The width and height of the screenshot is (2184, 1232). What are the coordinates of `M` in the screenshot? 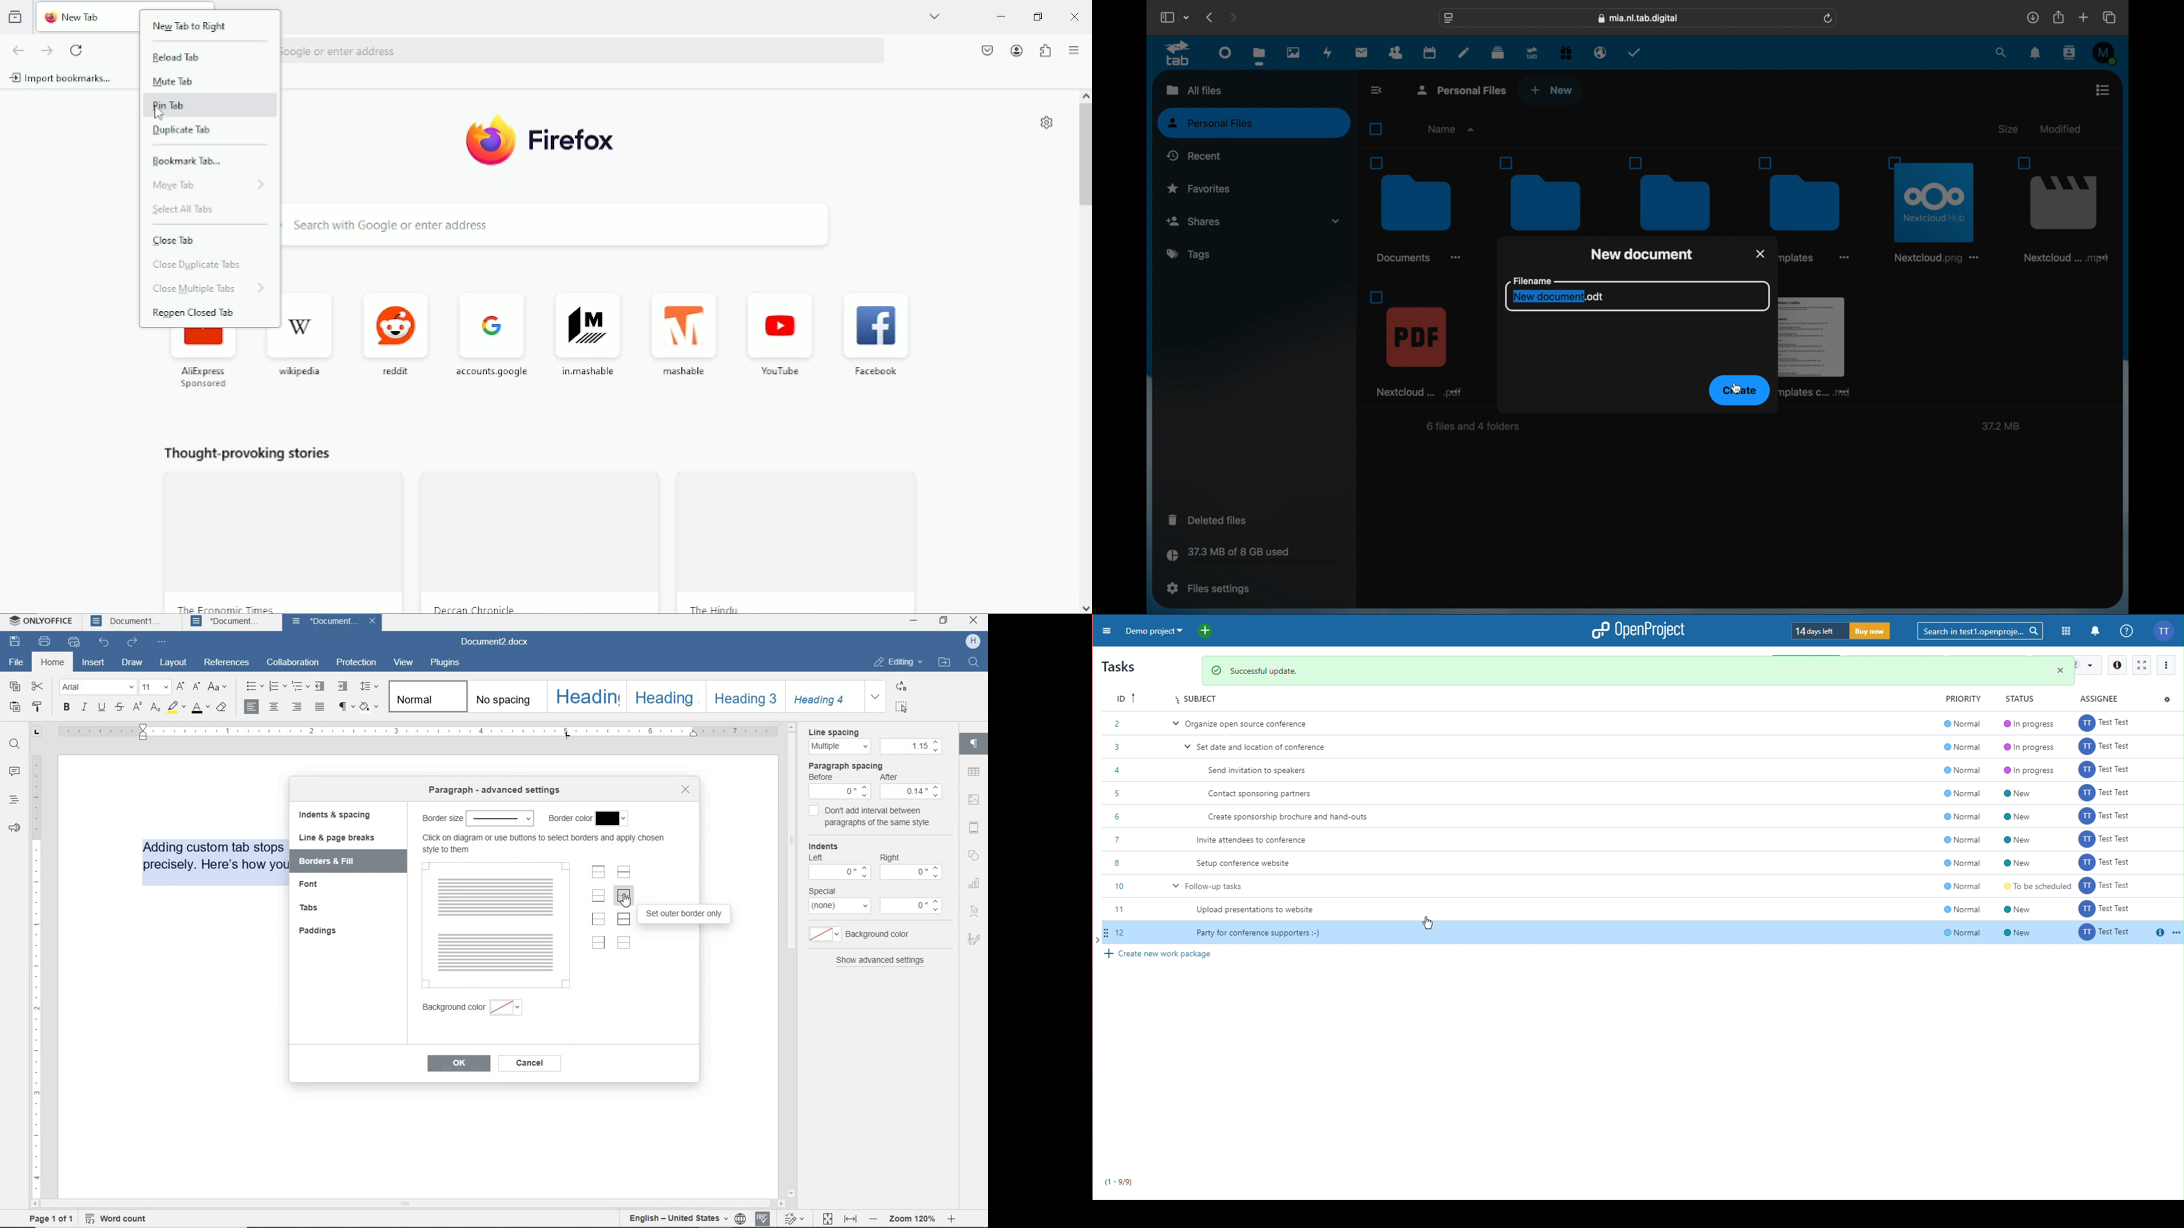 It's located at (2106, 53).